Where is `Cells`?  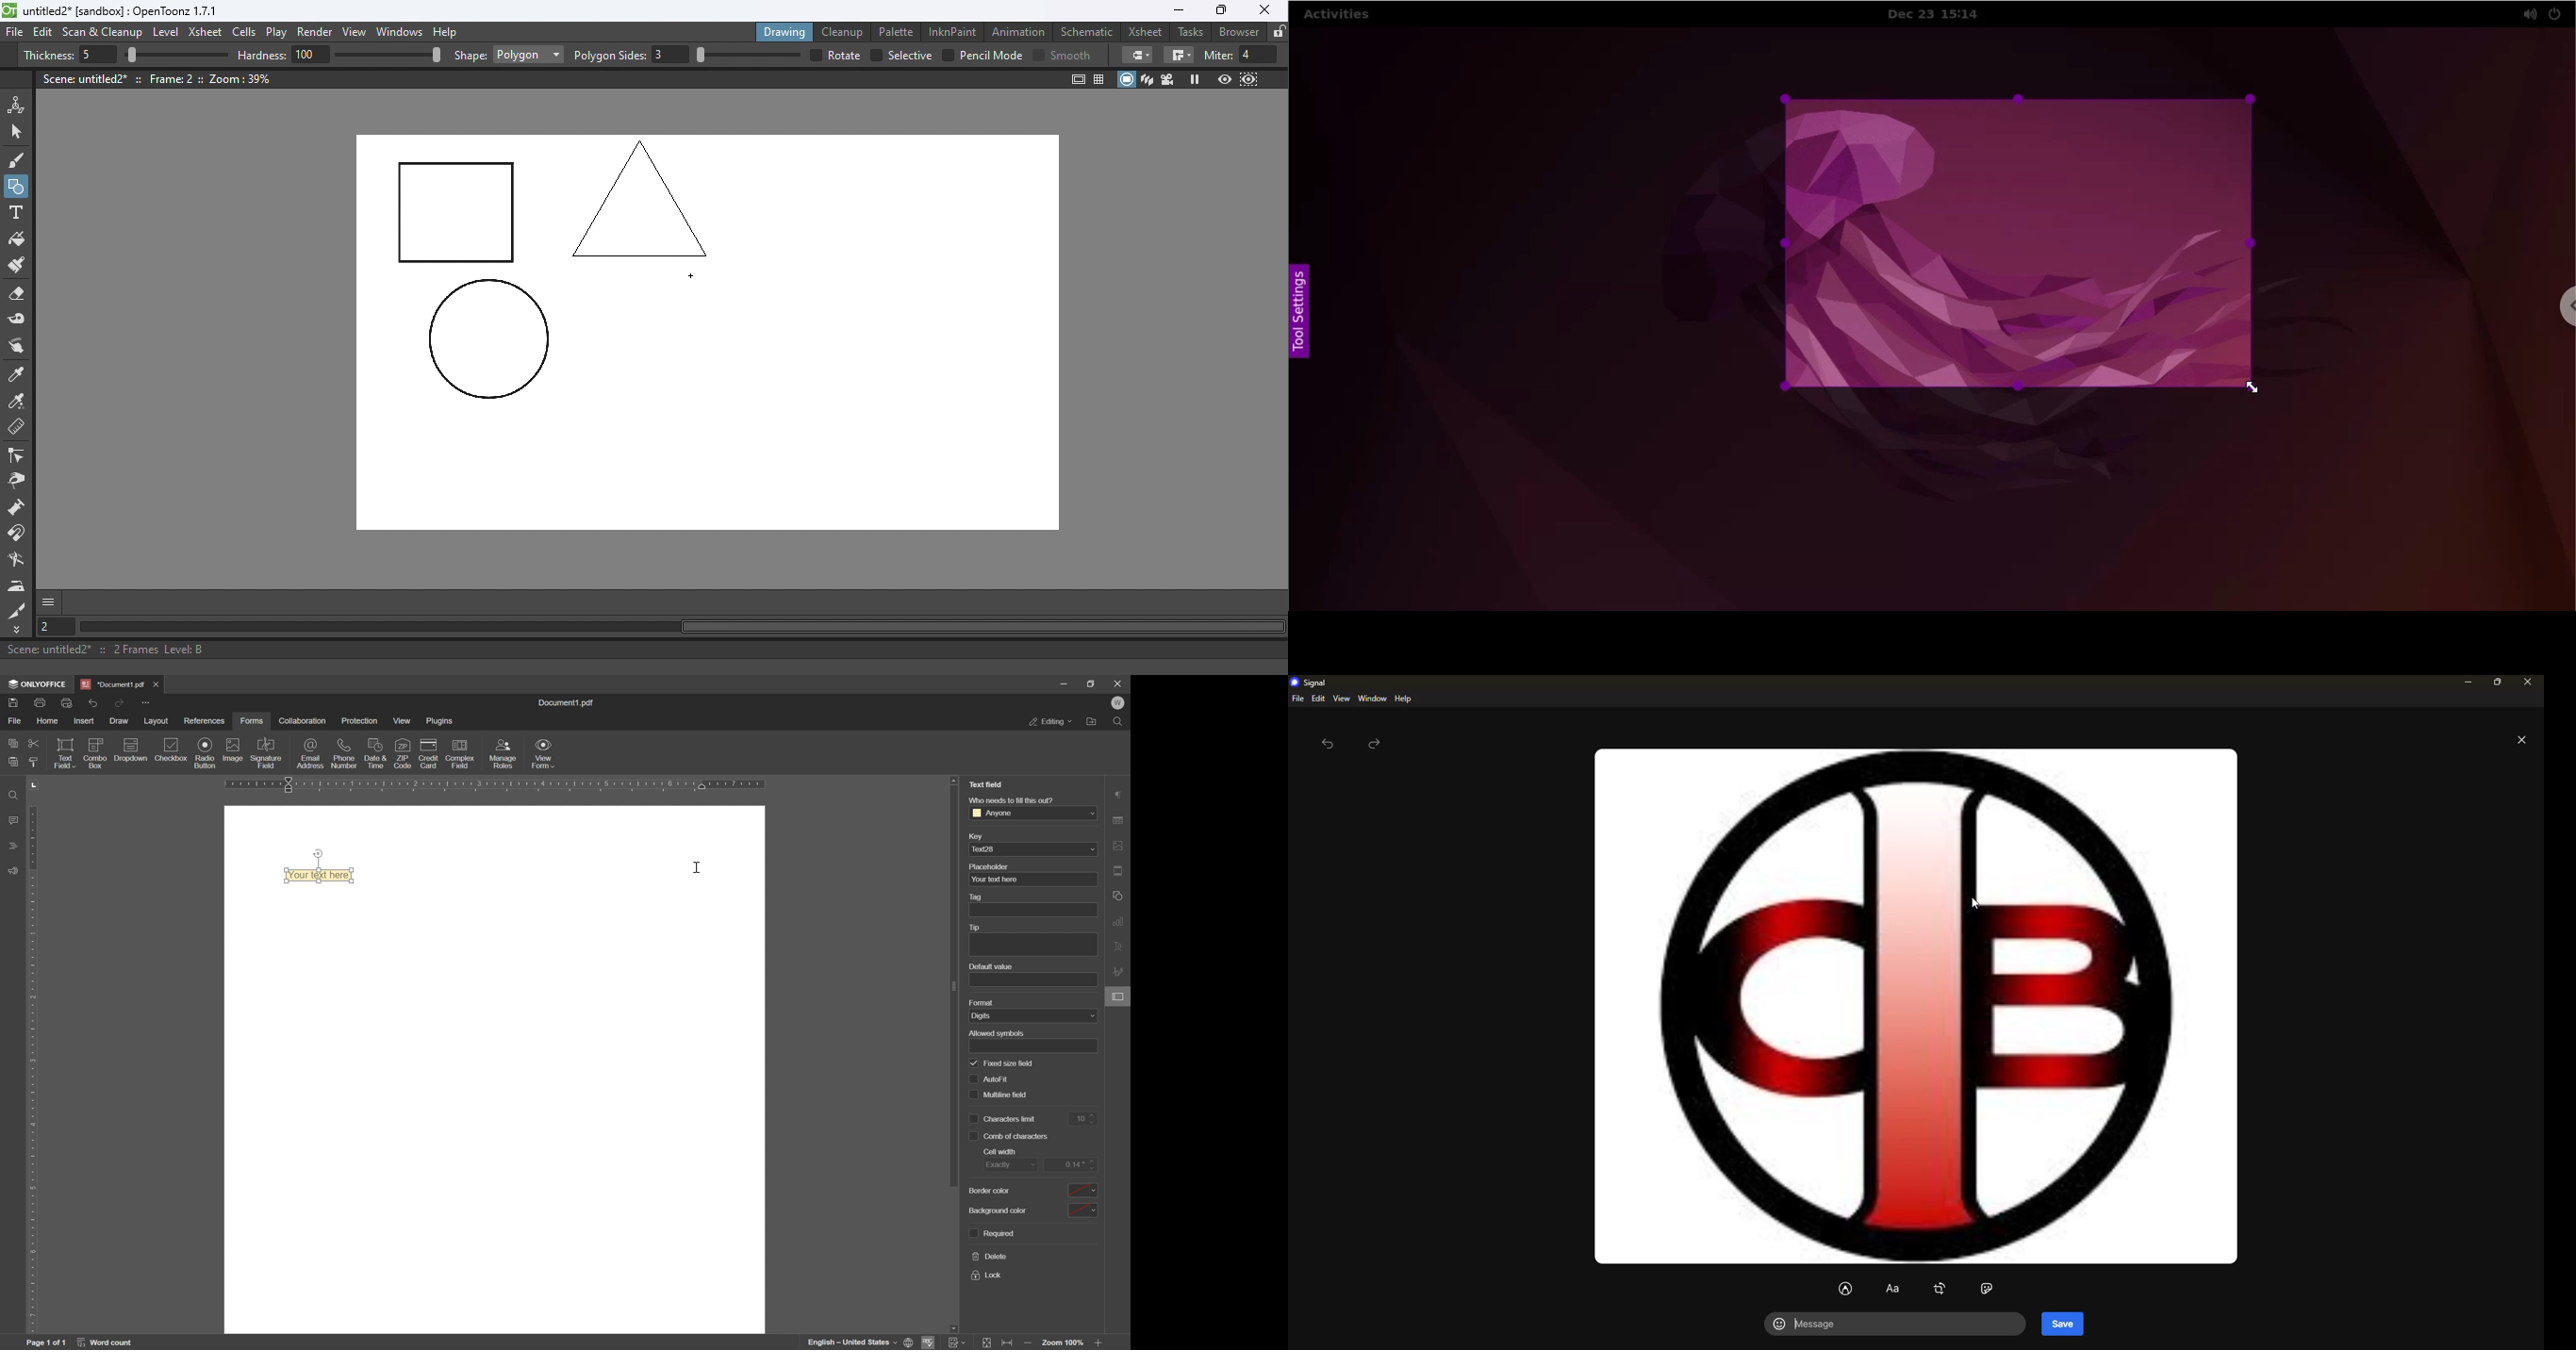 Cells is located at coordinates (247, 33).